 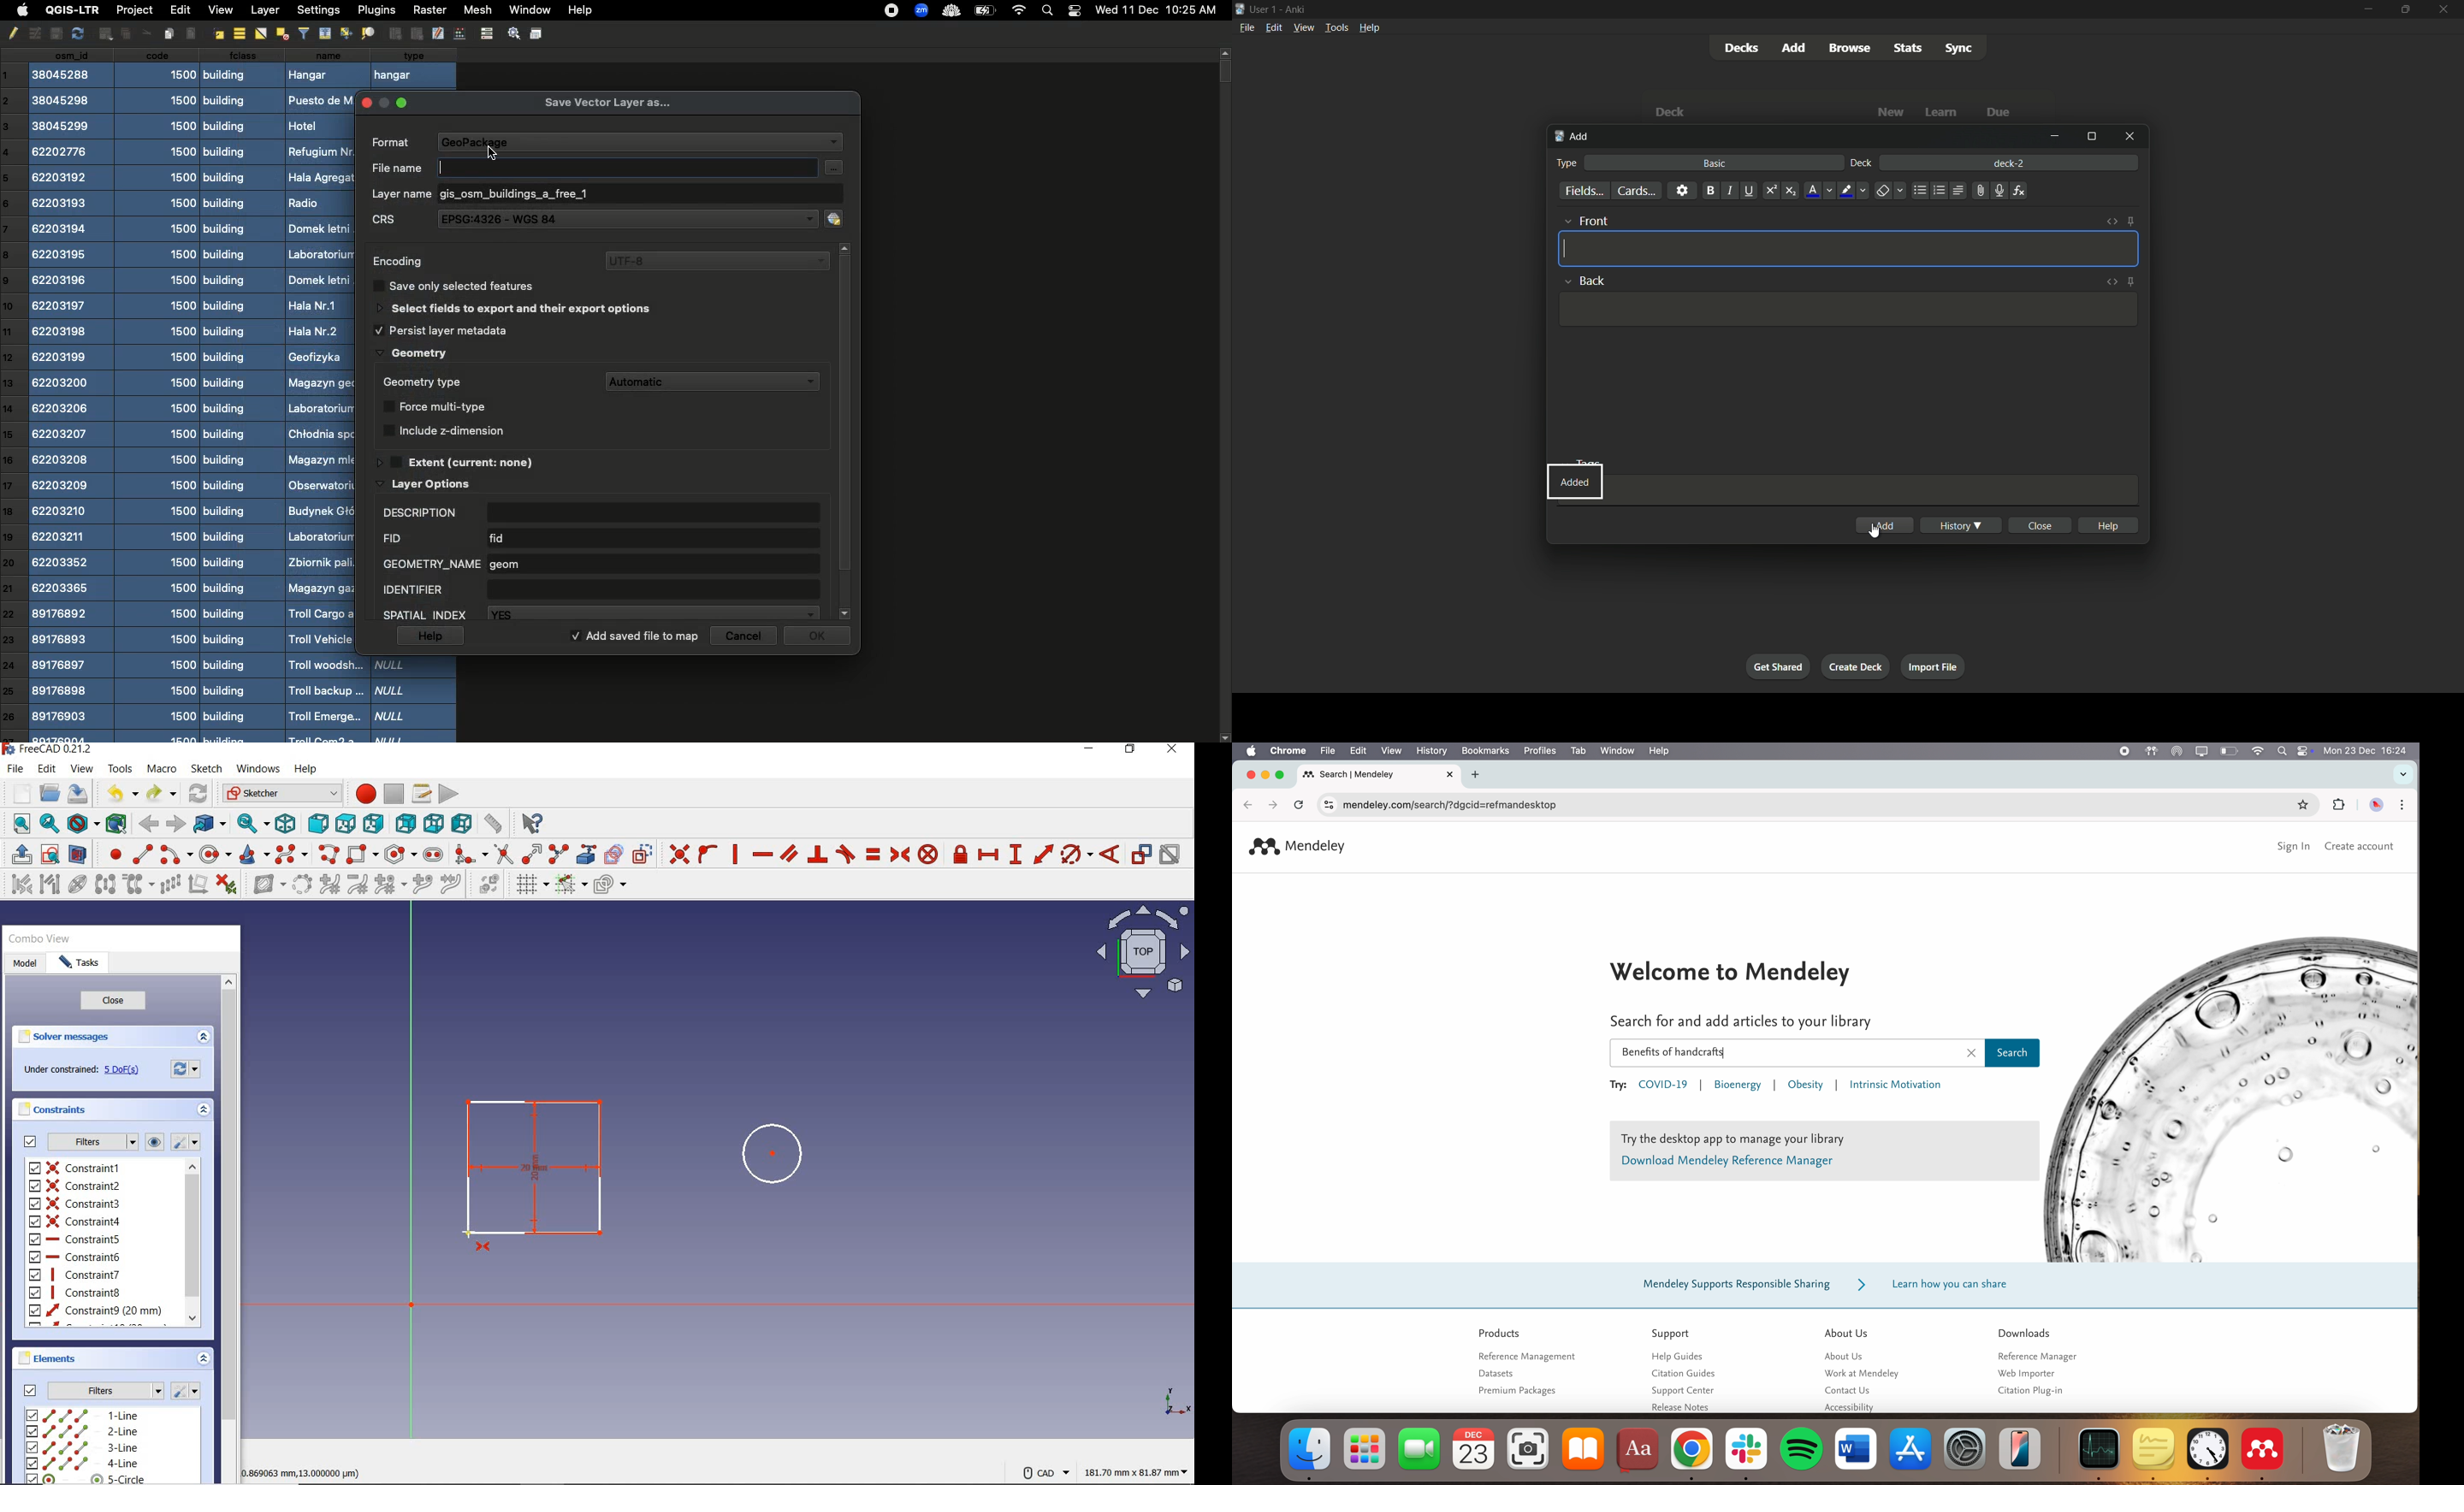 What do you see at coordinates (1638, 191) in the screenshot?
I see `cards` at bounding box center [1638, 191].